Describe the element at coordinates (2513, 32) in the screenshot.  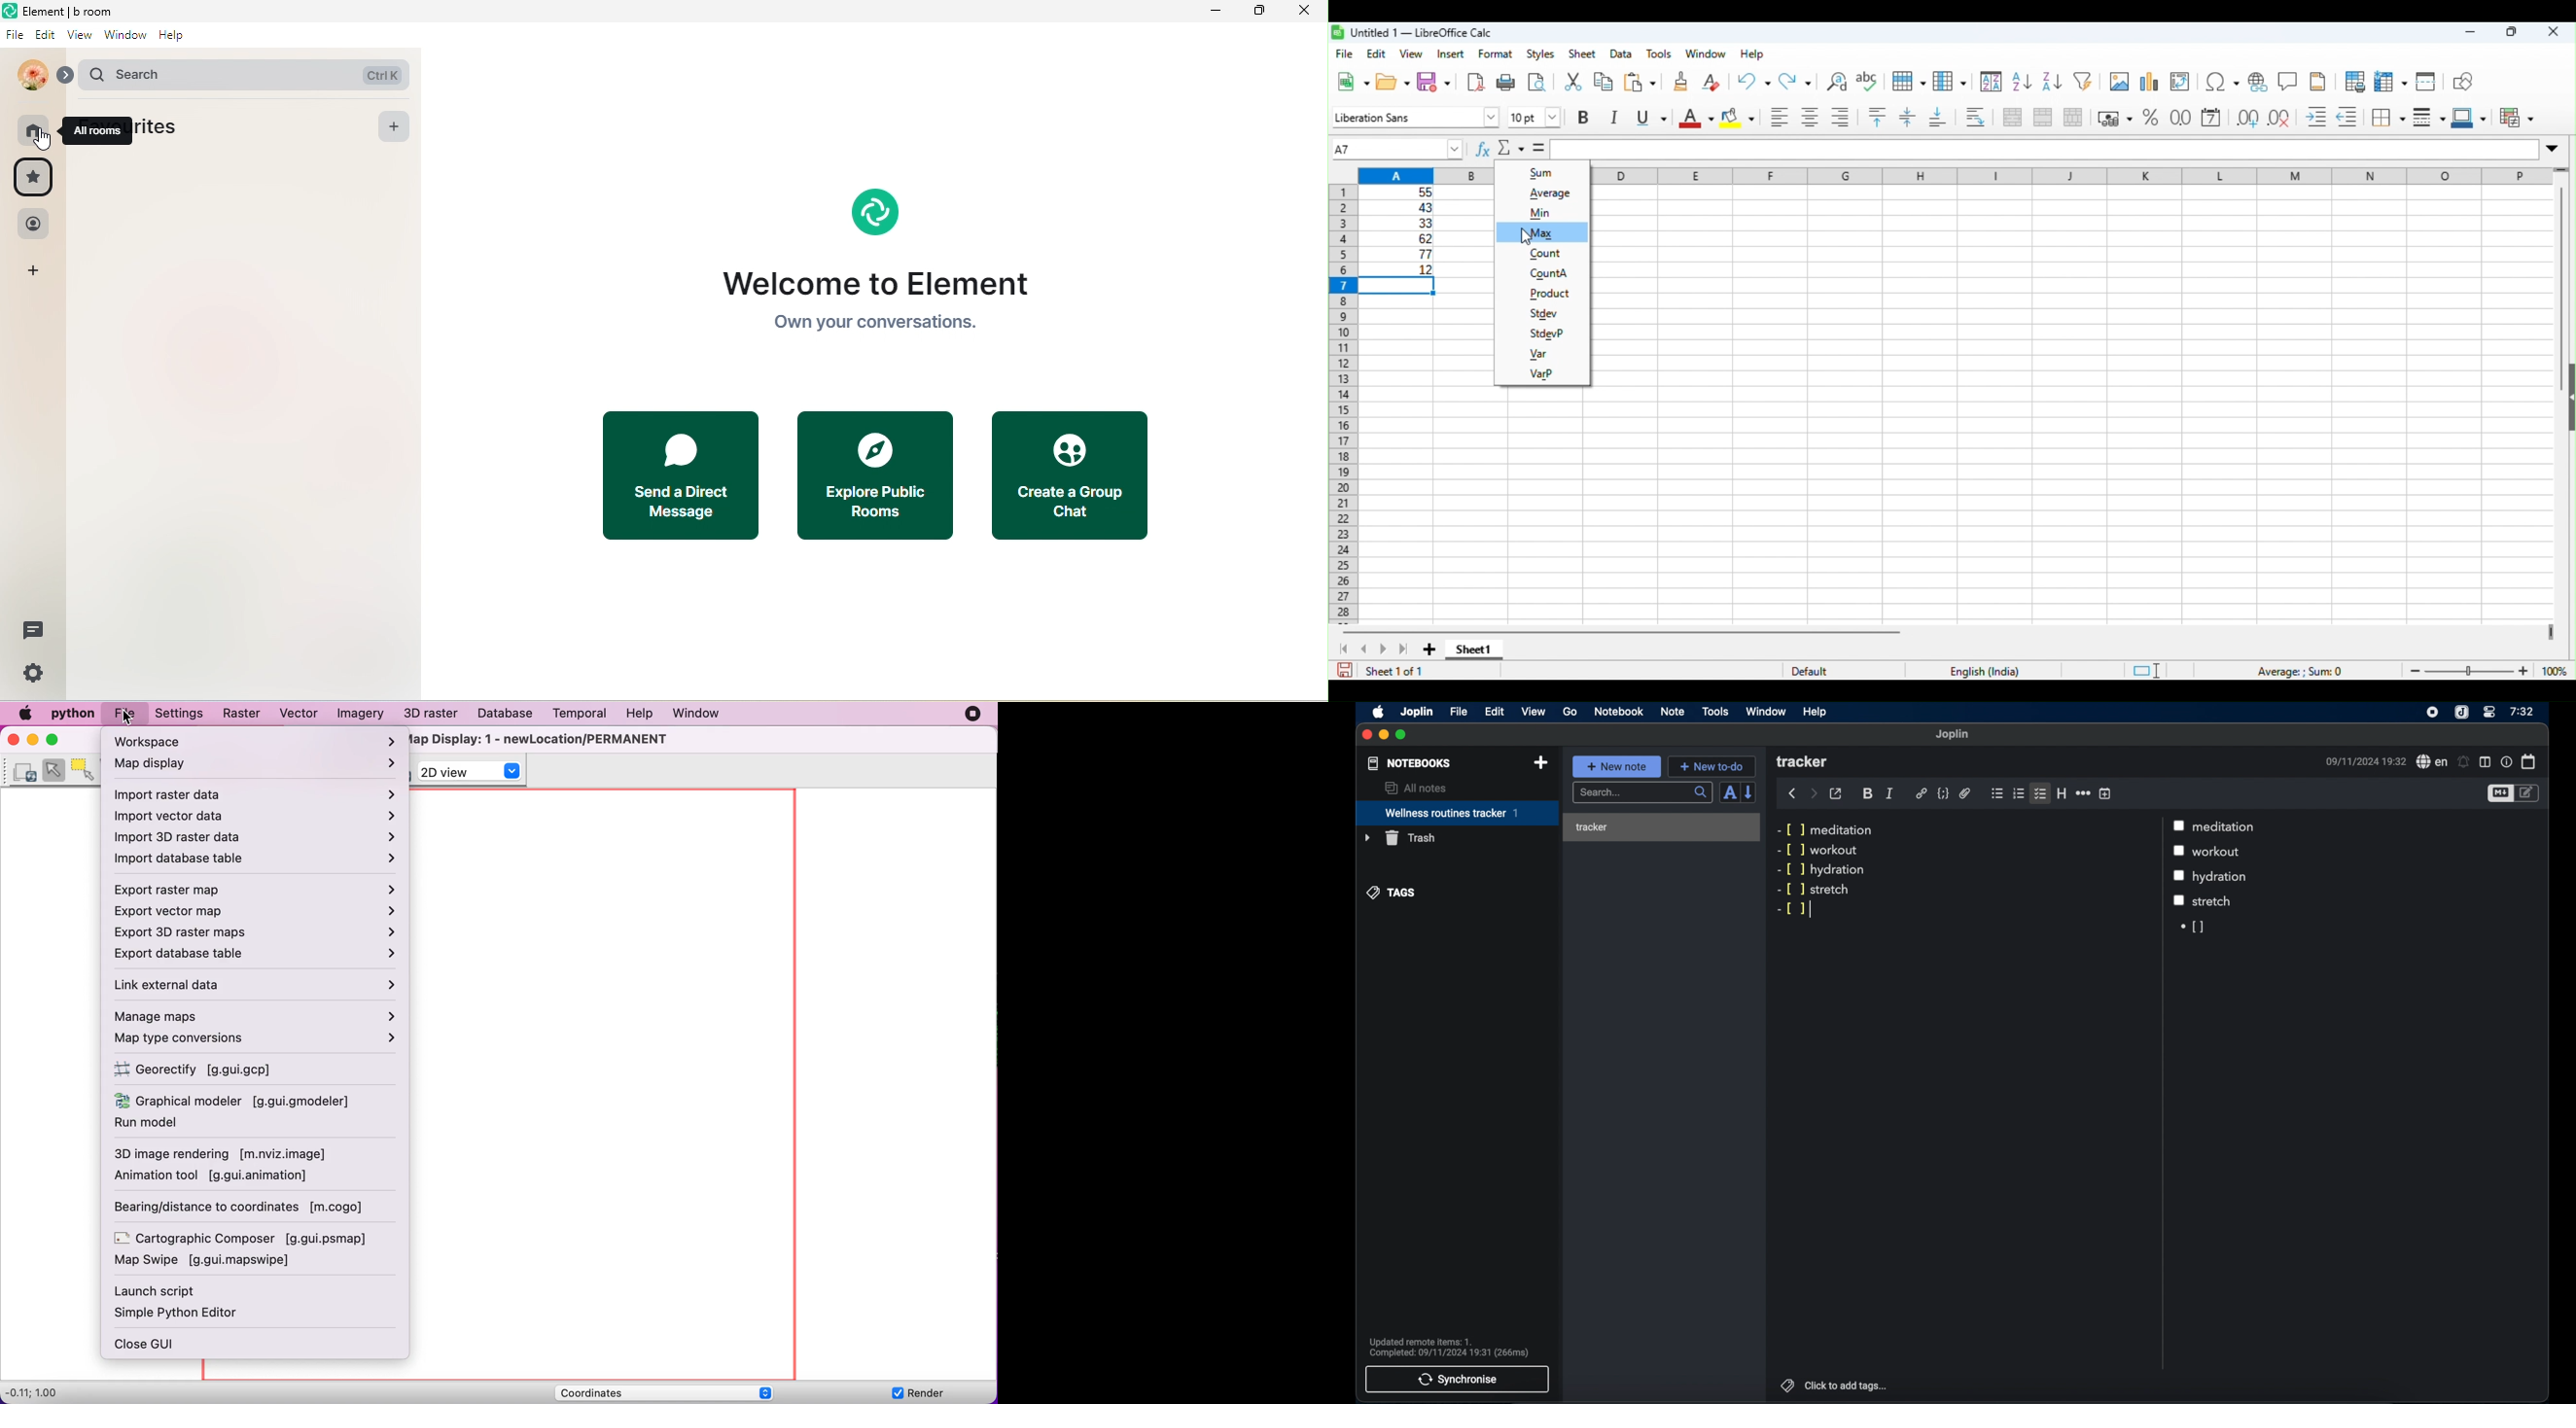
I see `maximize` at that location.